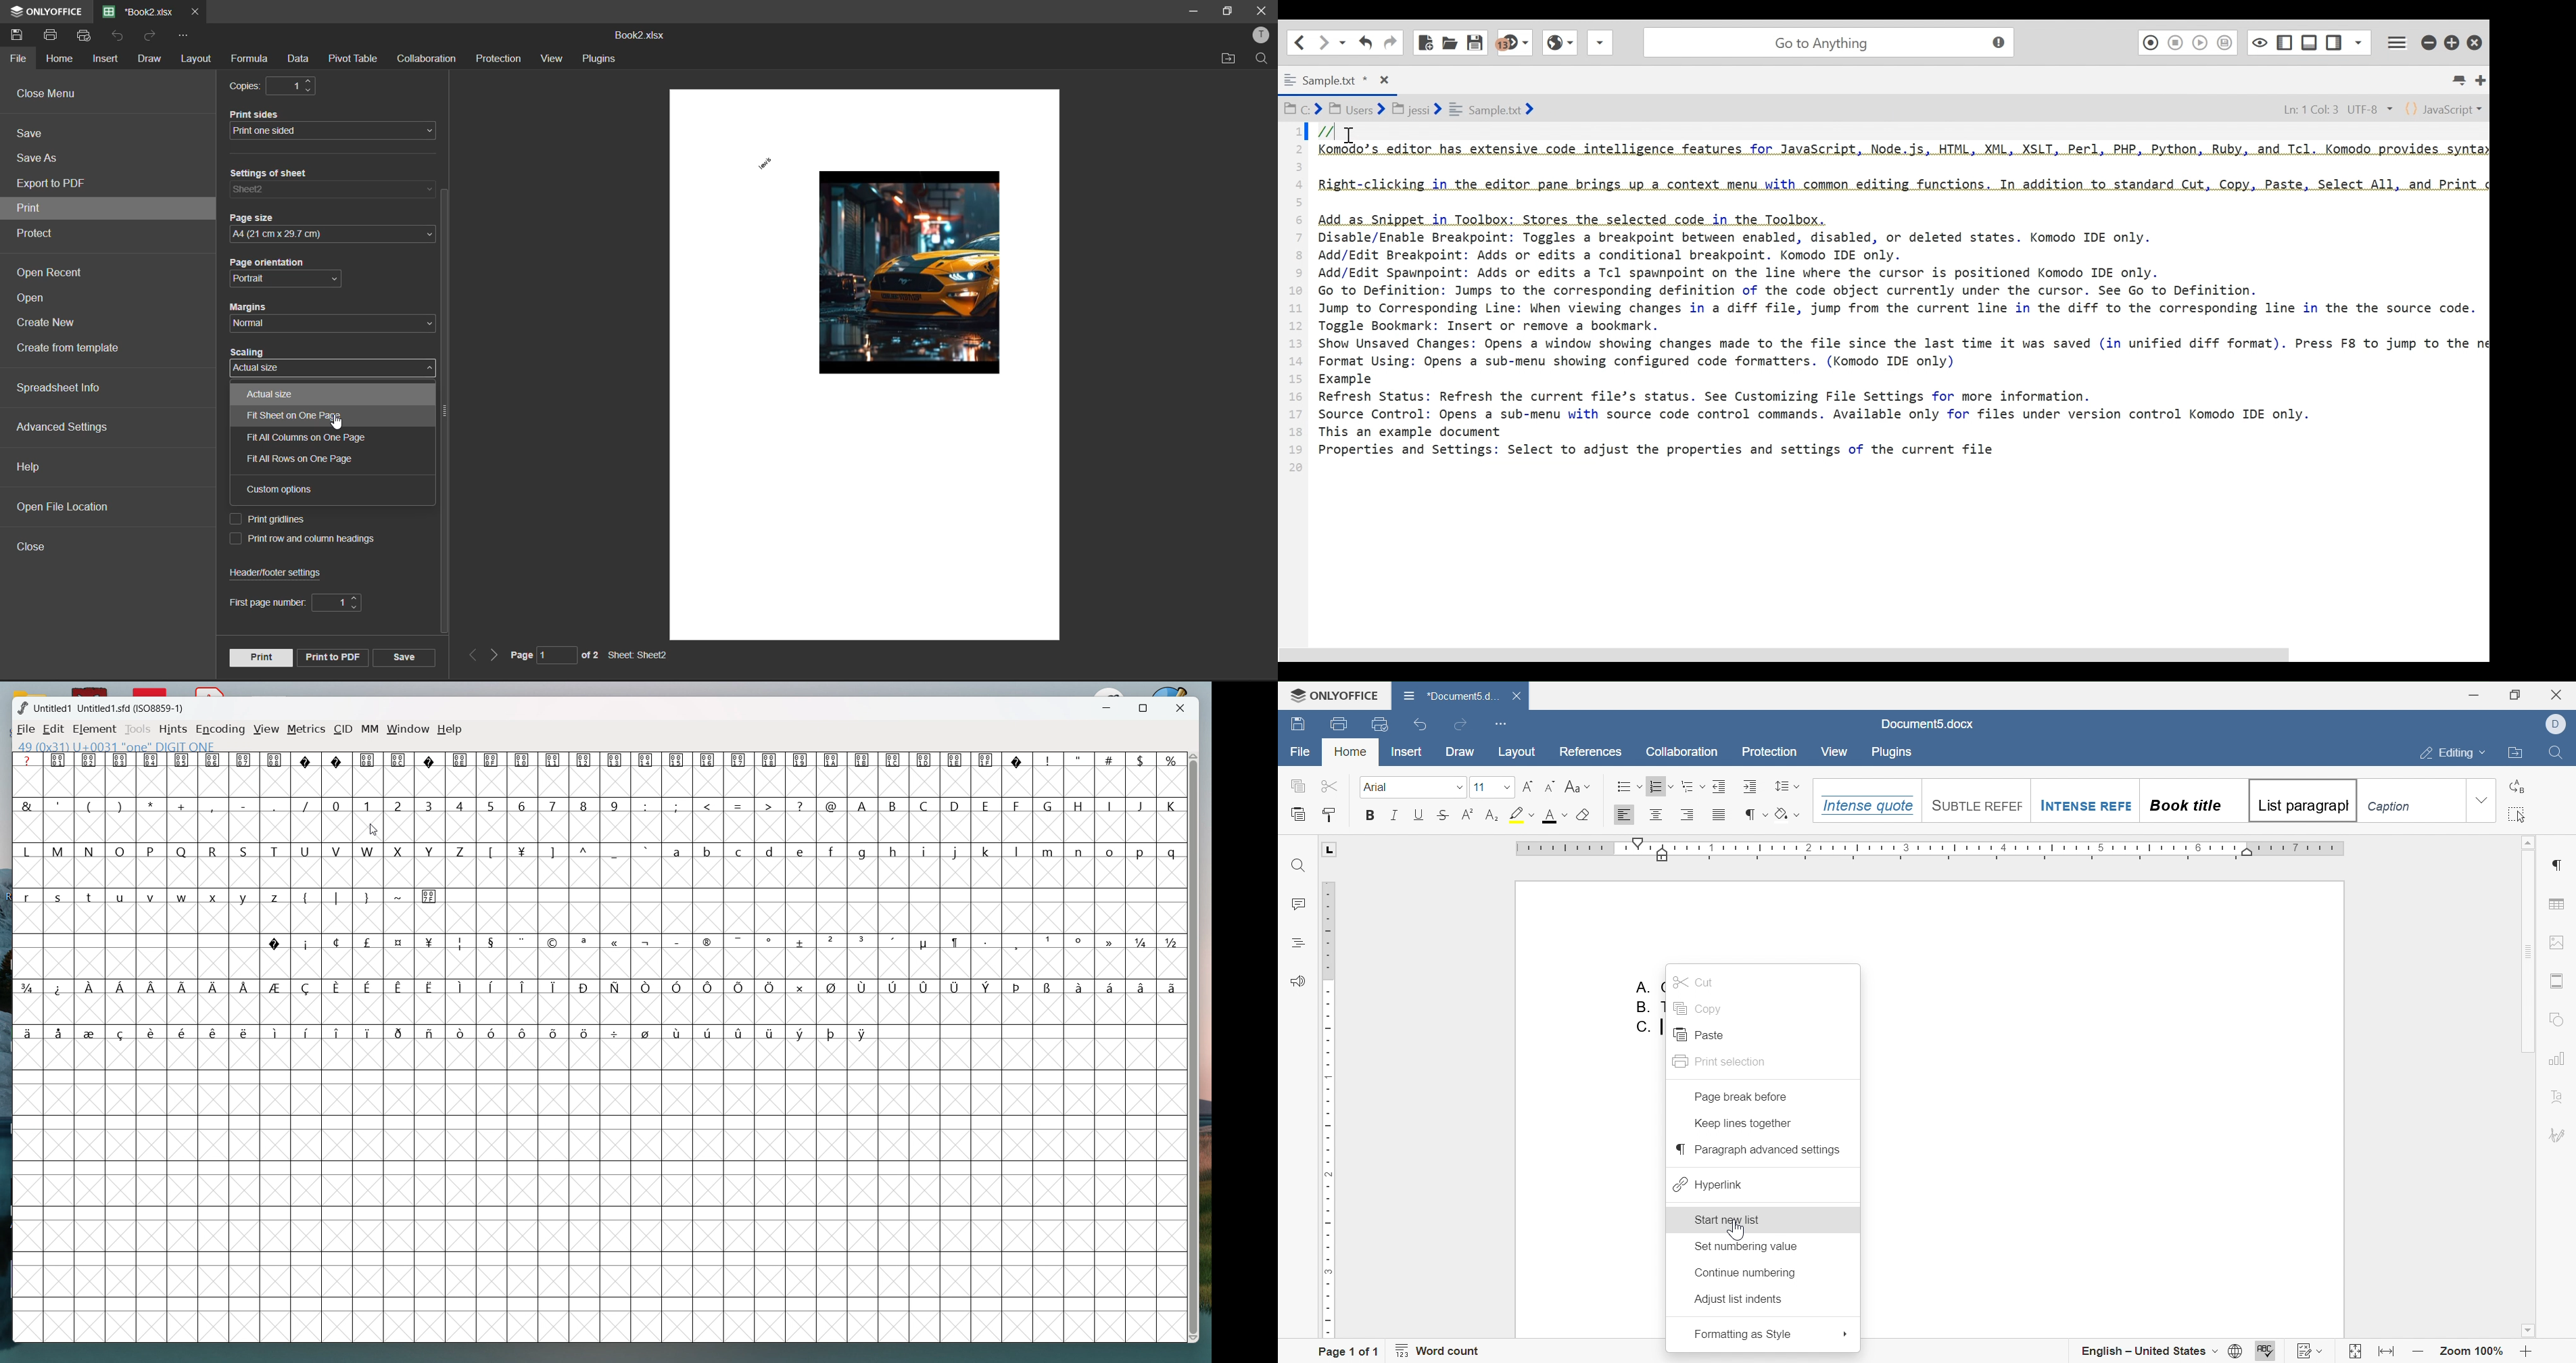  Describe the element at coordinates (50, 325) in the screenshot. I see `create new` at that location.